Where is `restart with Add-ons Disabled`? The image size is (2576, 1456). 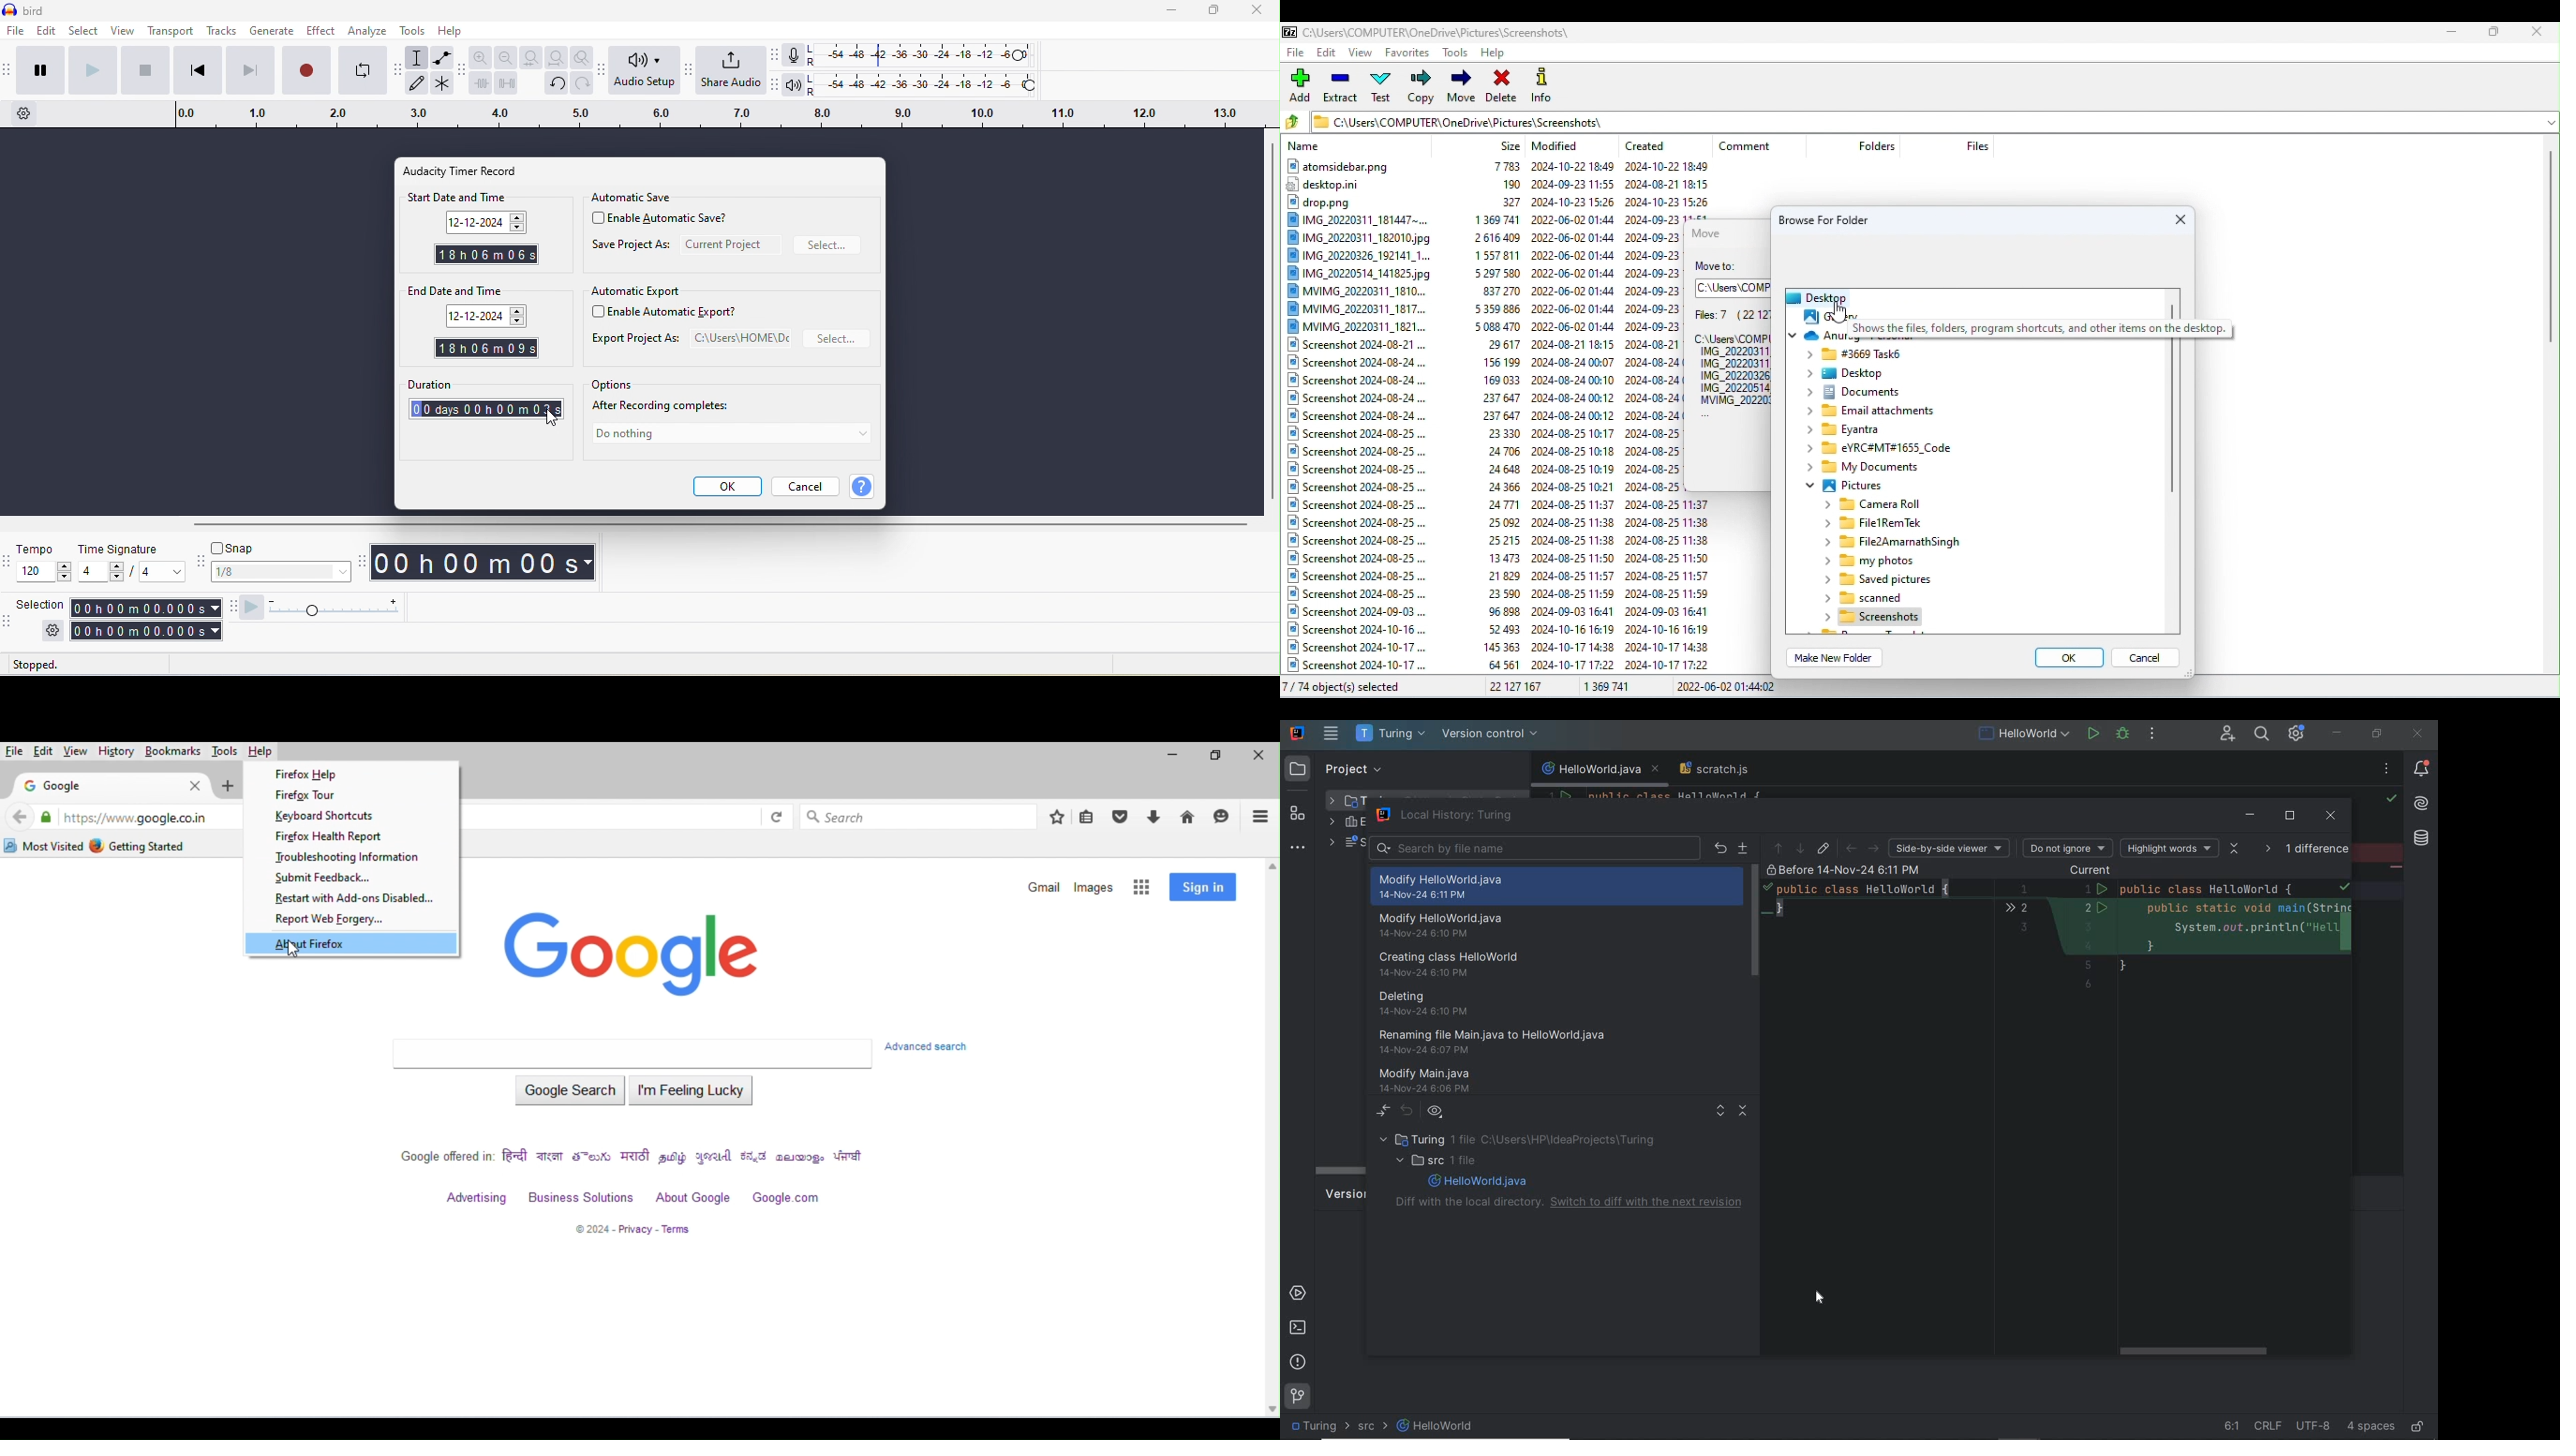
restart with Add-ons Disabled is located at coordinates (356, 899).